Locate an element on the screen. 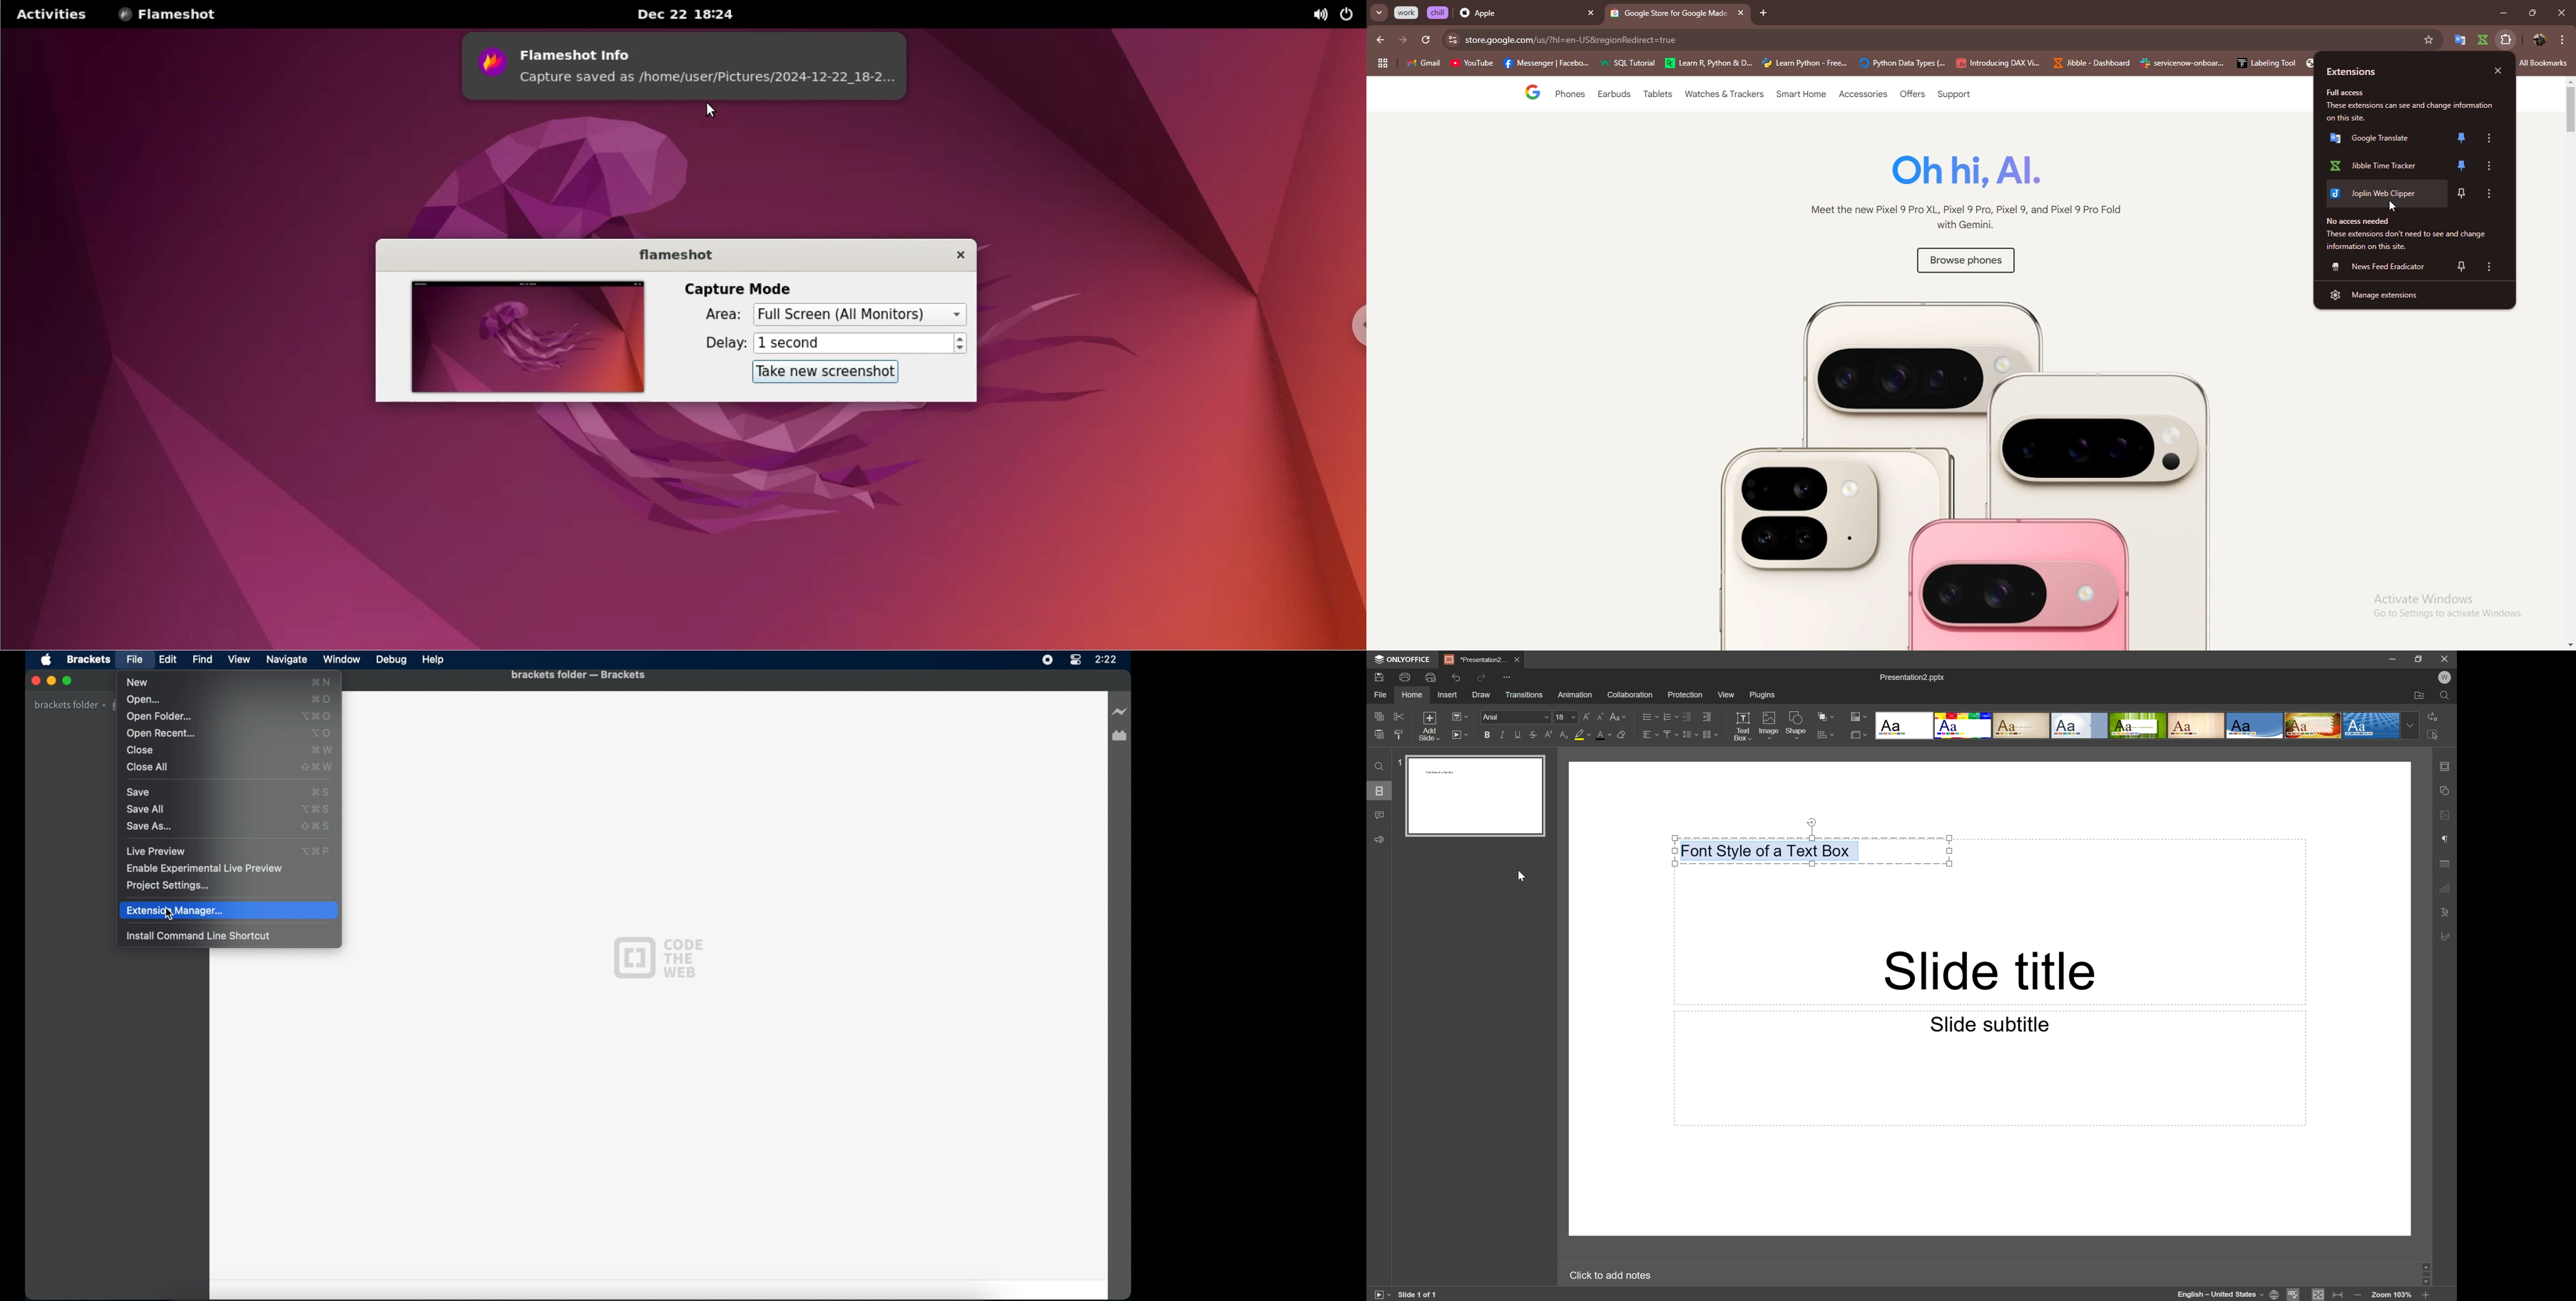 The image size is (2576, 1316). Text Box is located at coordinates (1742, 725).